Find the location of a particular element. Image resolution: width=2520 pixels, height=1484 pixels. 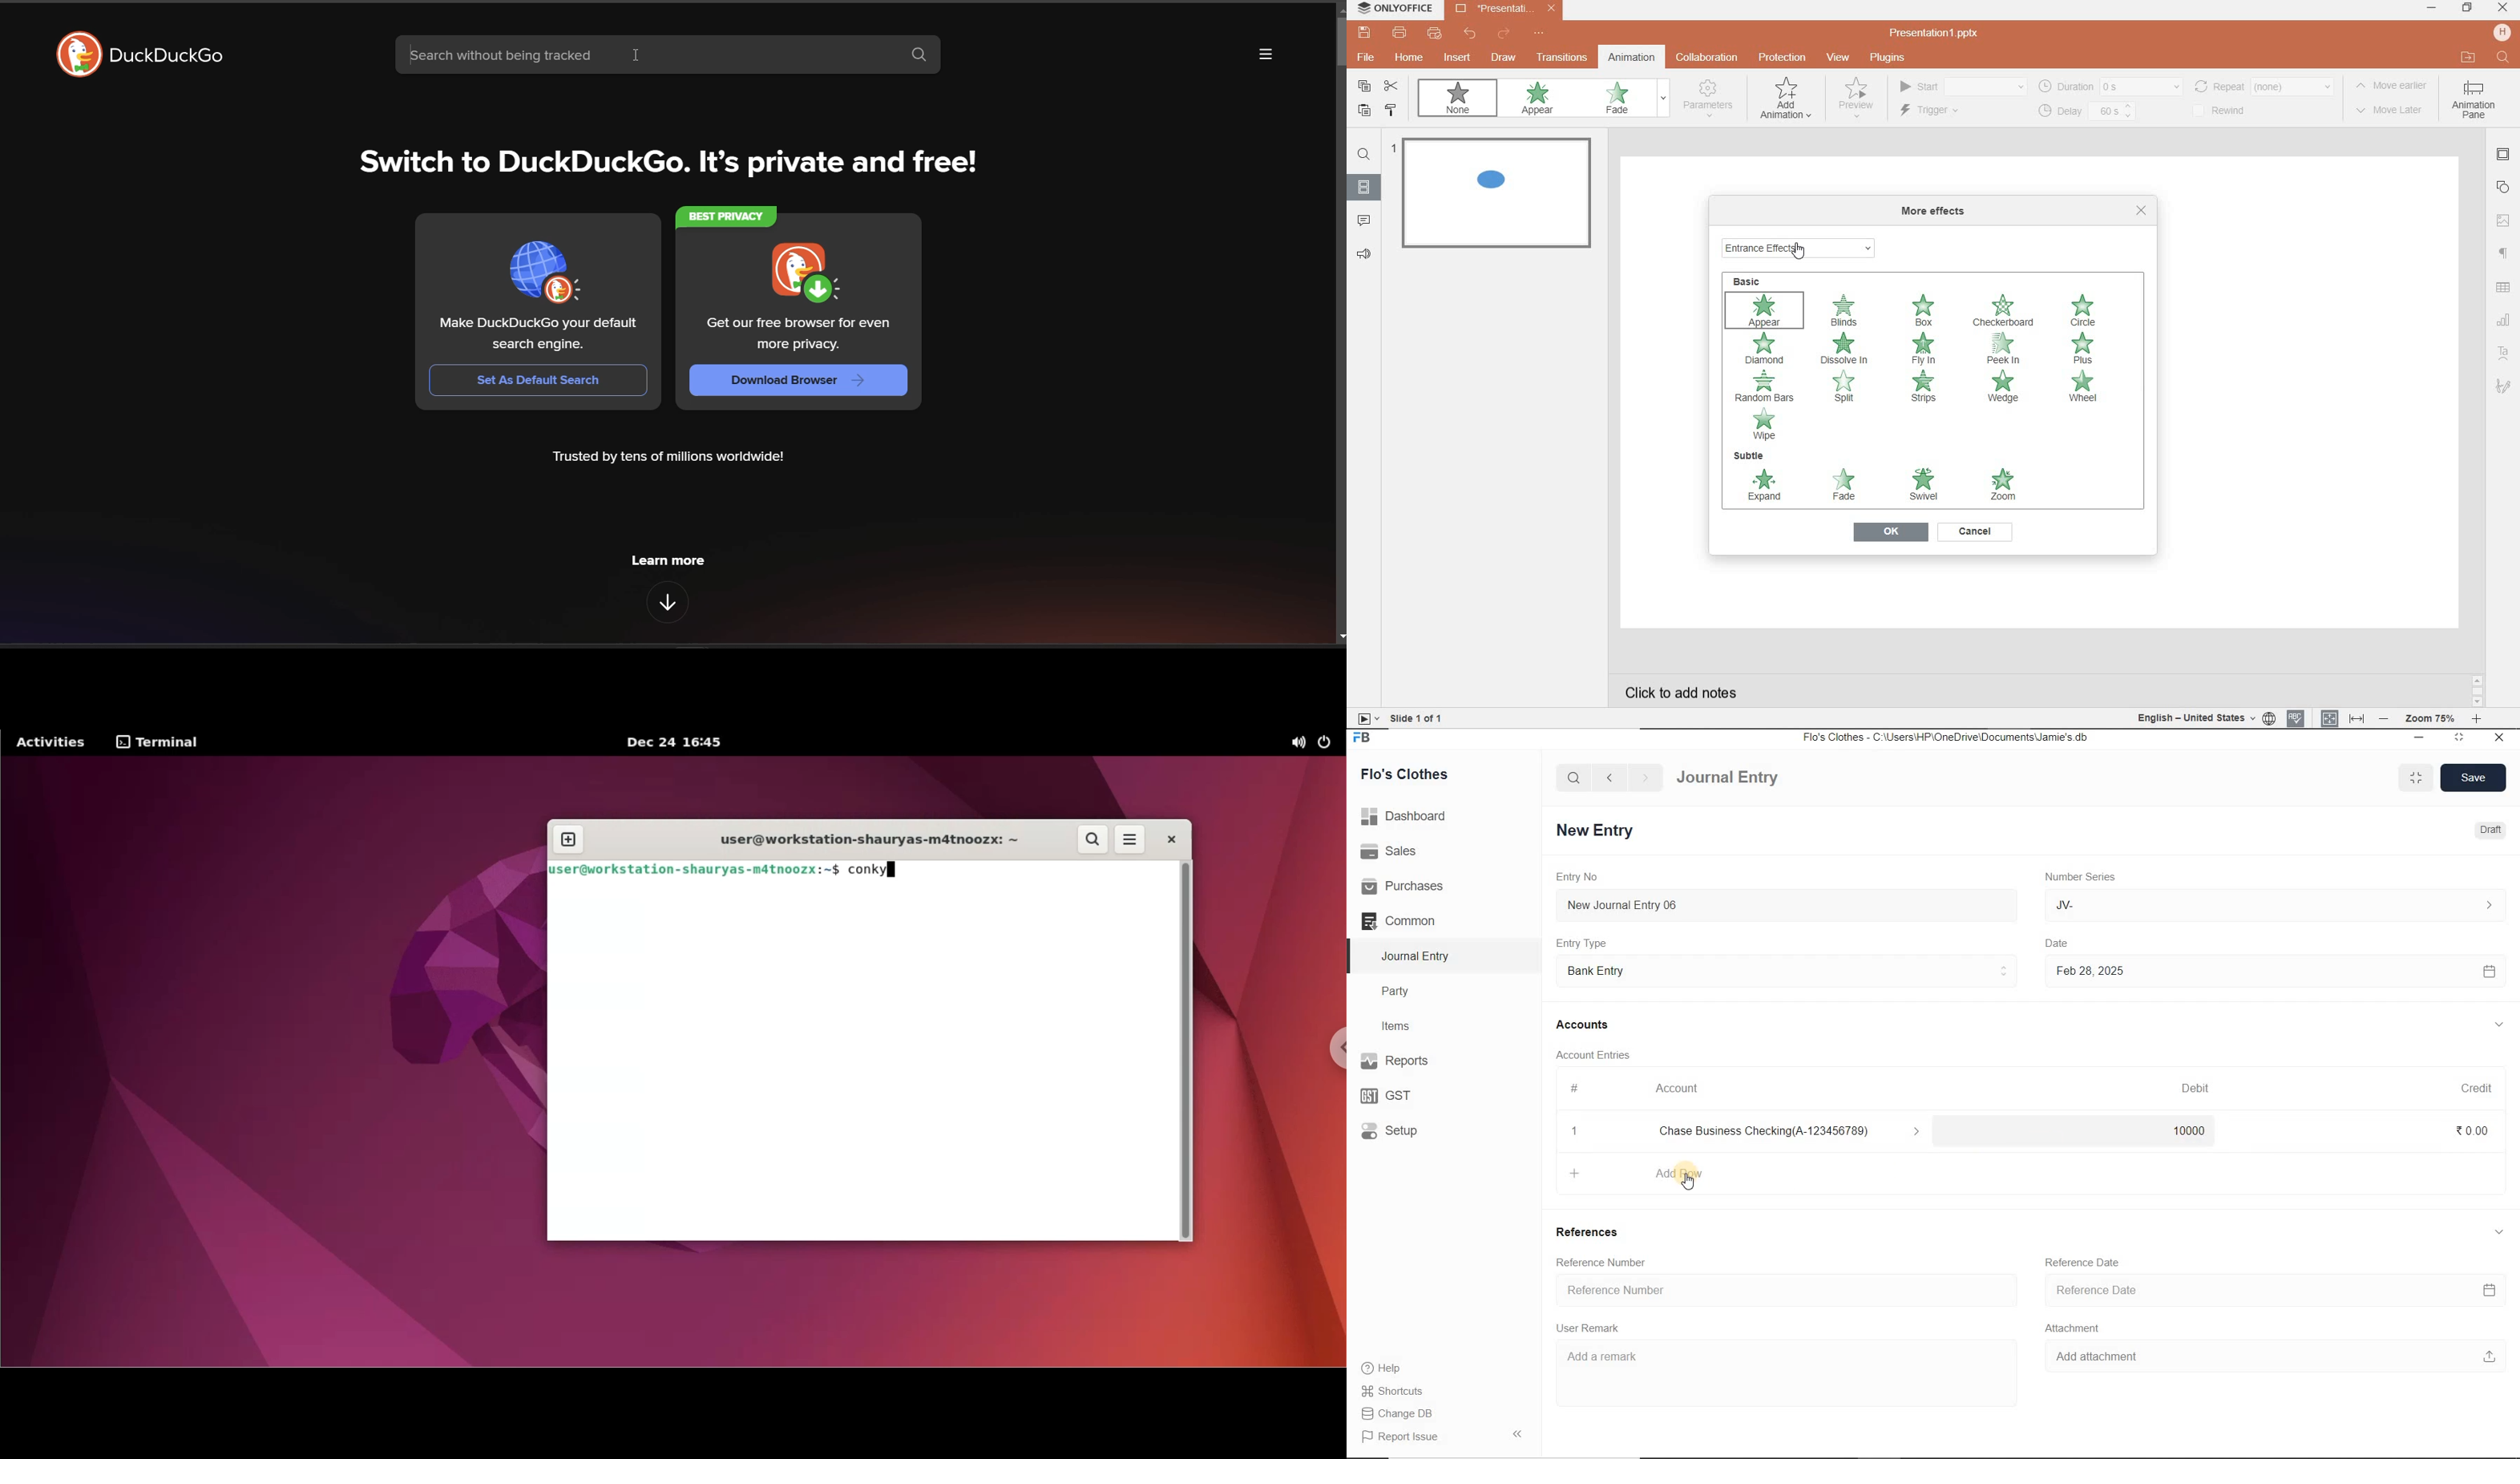

Frappe Books logo is located at coordinates (1365, 739).